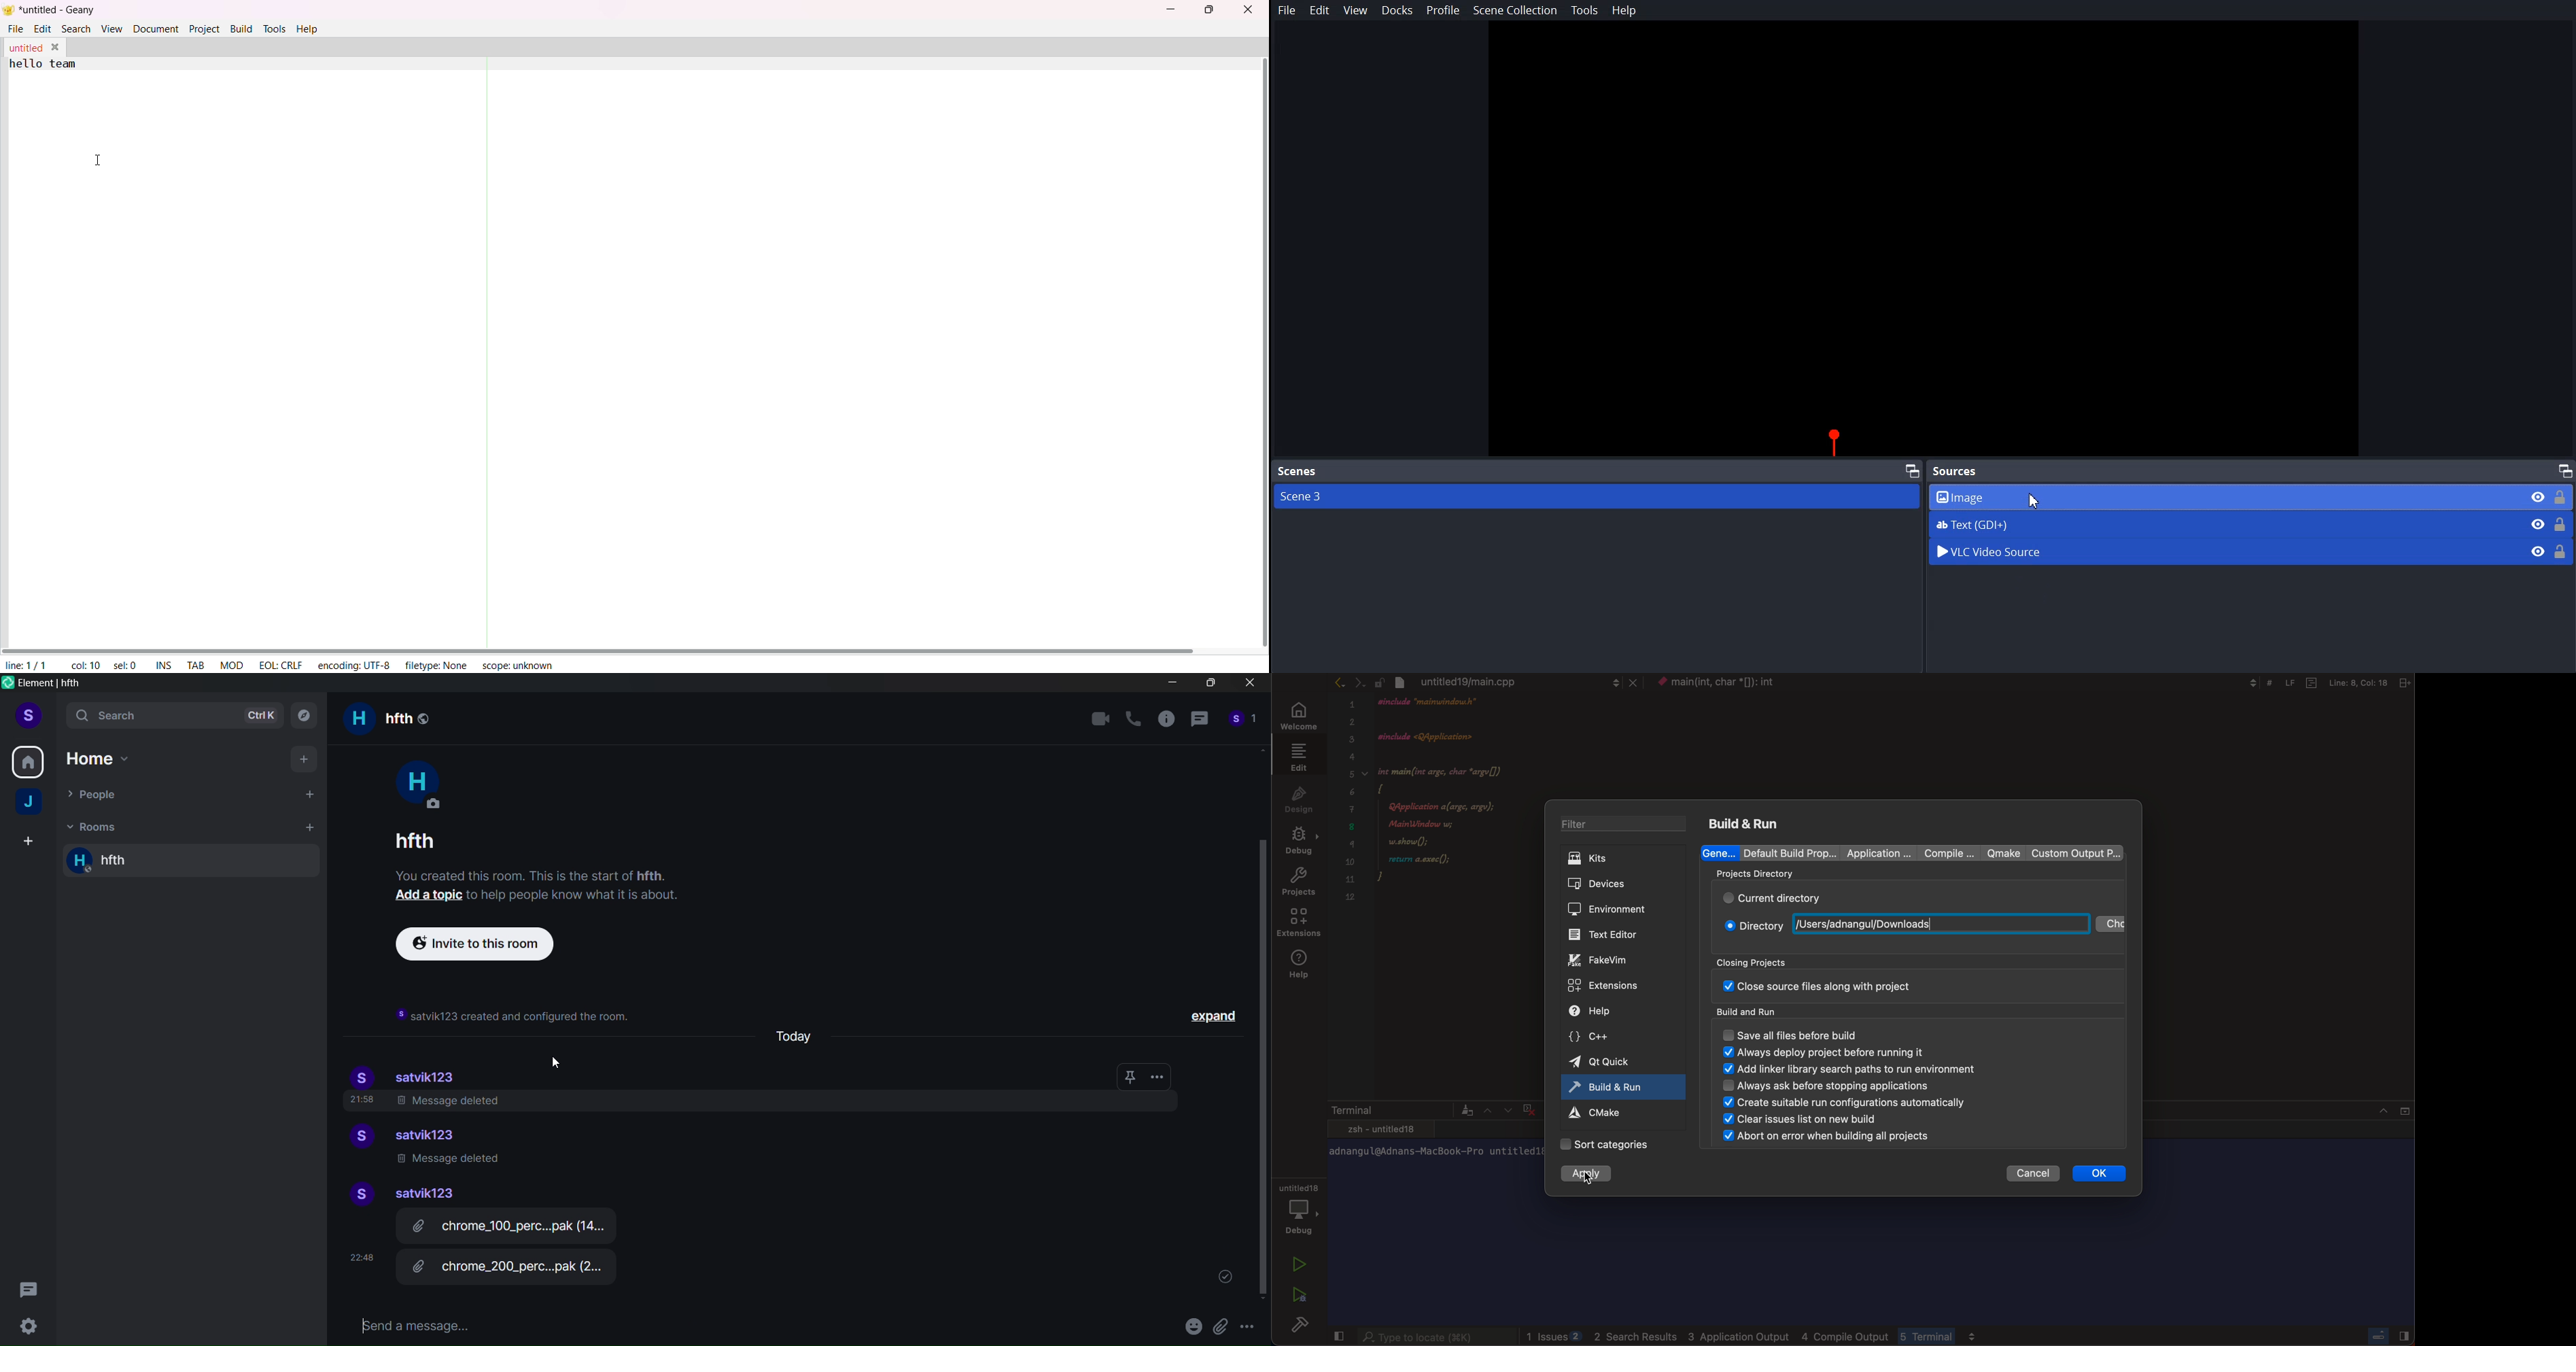 This screenshot has height=1372, width=2576. I want to click on people, so click(1244, 723).